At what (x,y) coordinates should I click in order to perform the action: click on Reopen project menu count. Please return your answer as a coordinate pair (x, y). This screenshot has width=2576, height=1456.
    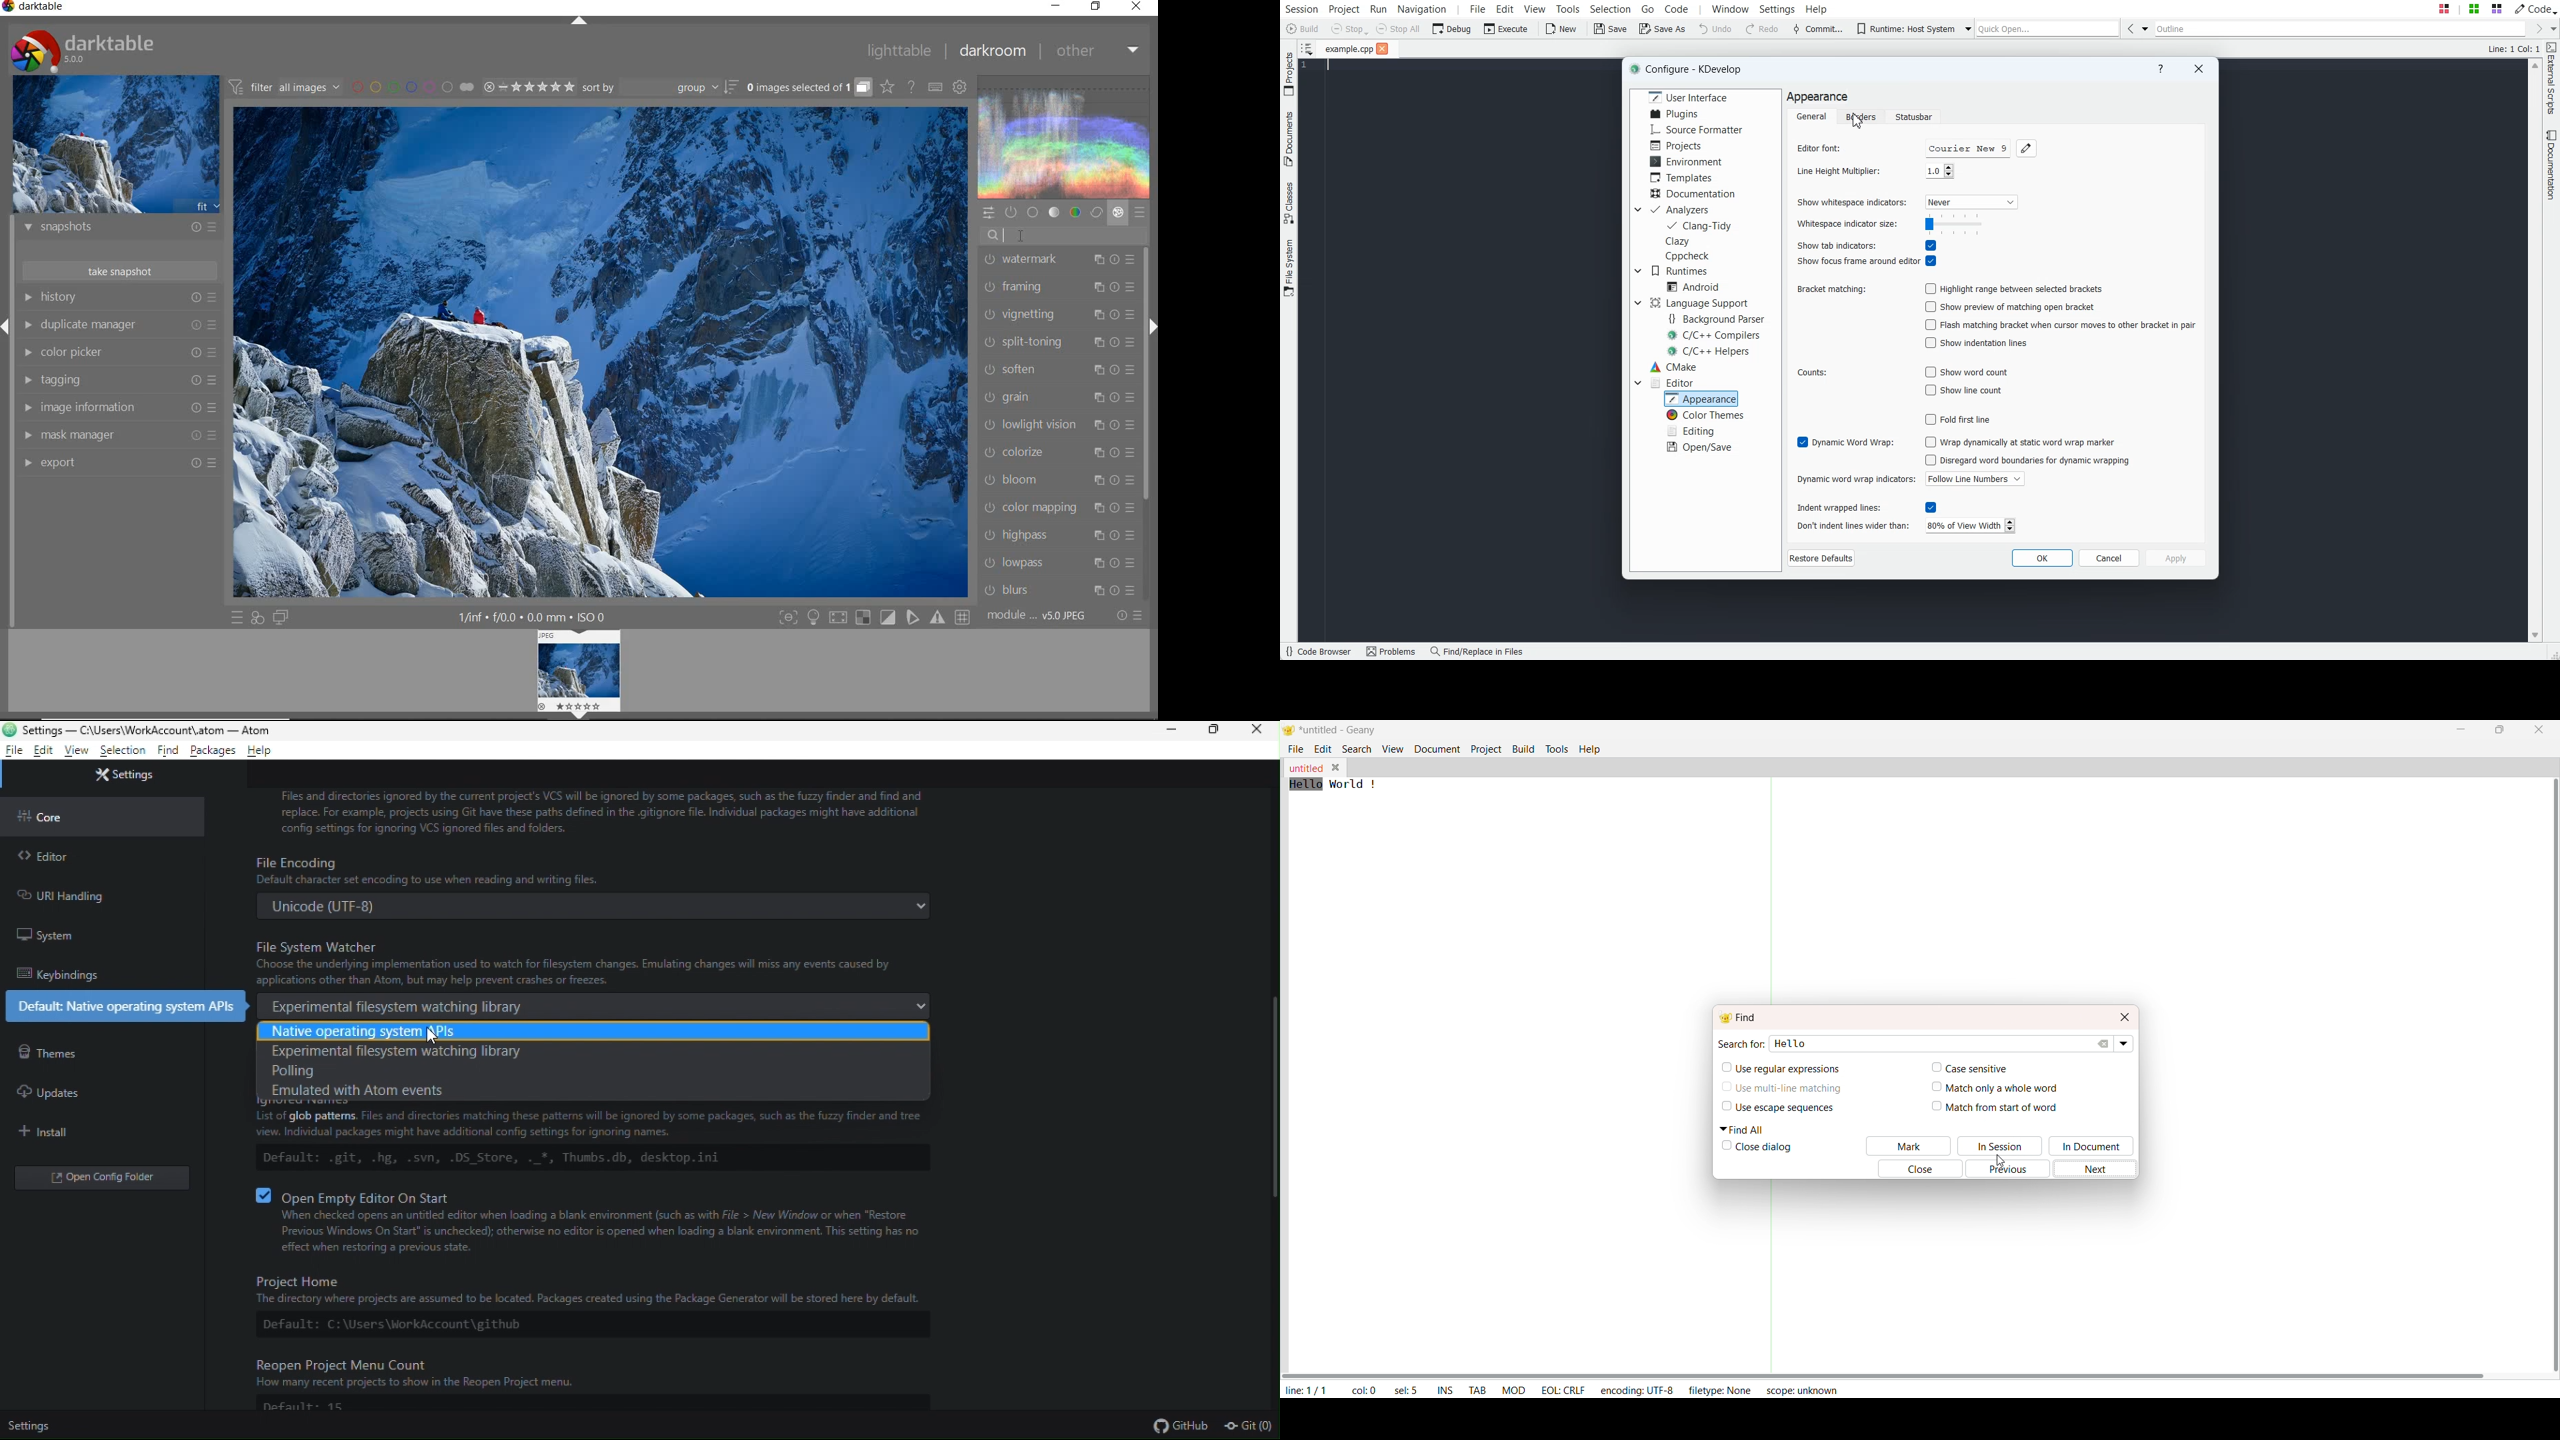
    Looking at the image, I should click on (603, 1387).